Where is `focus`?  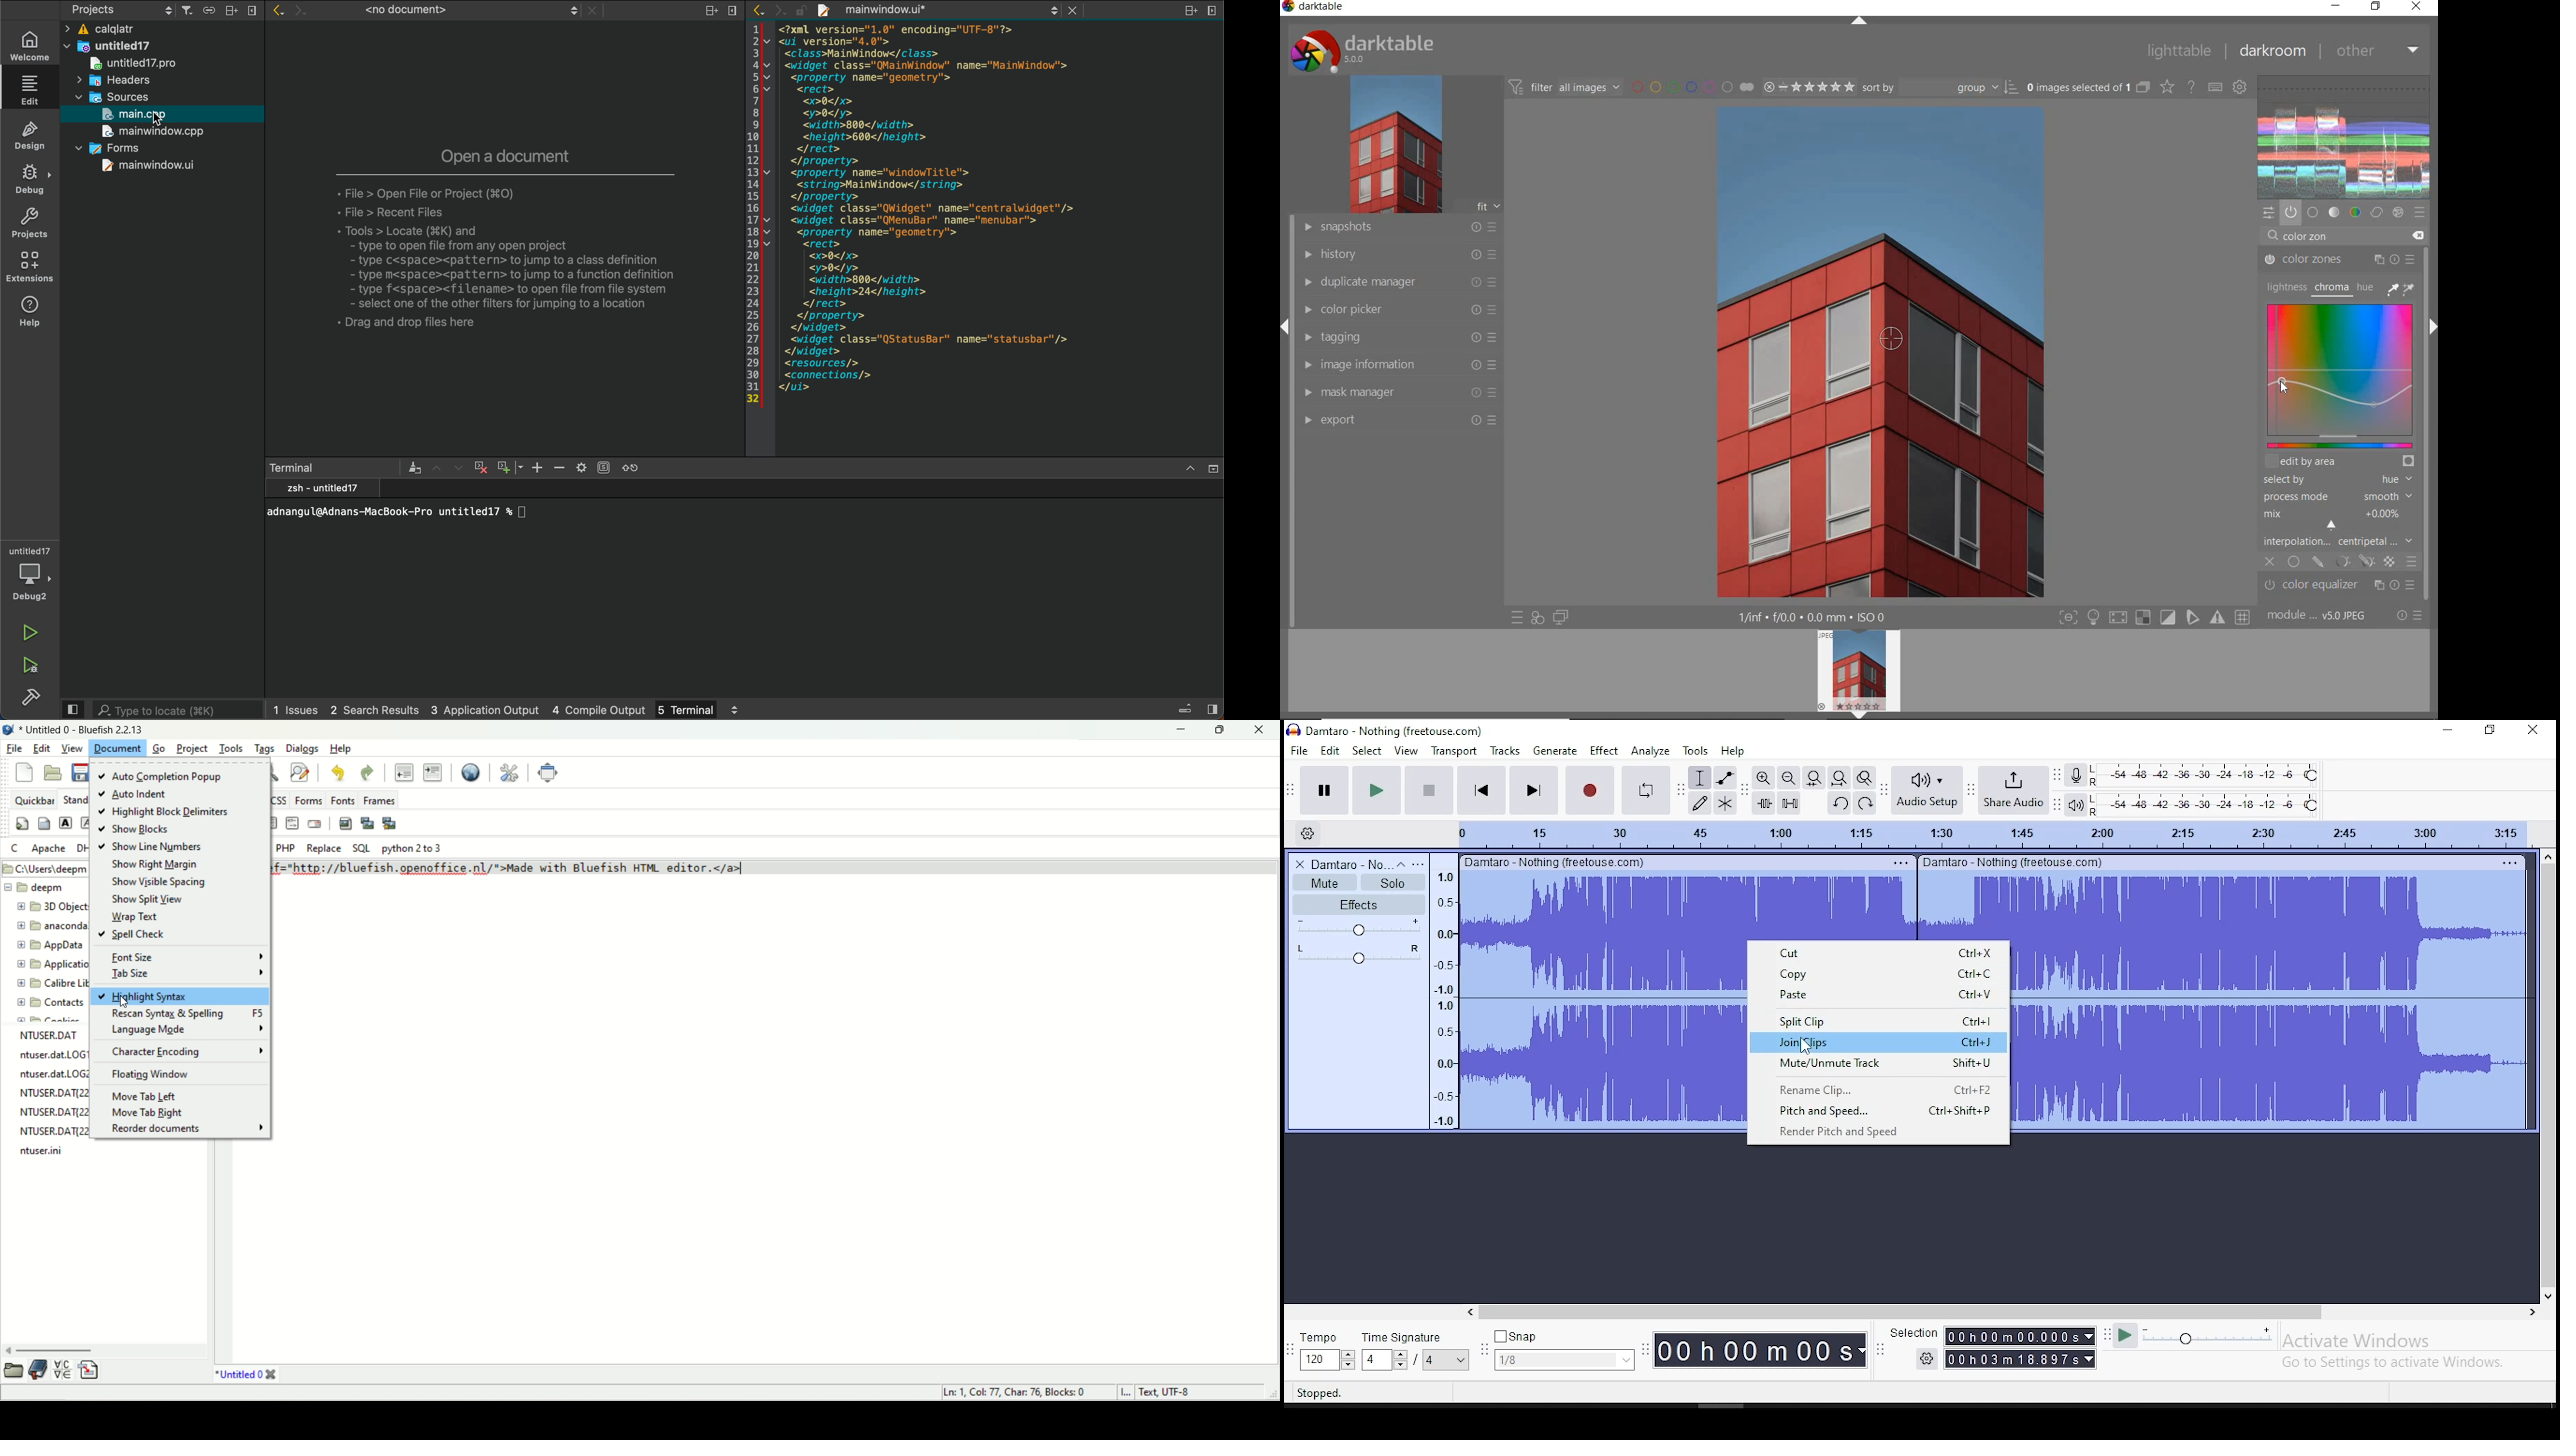
focus is located at coordinates (2066, 617).